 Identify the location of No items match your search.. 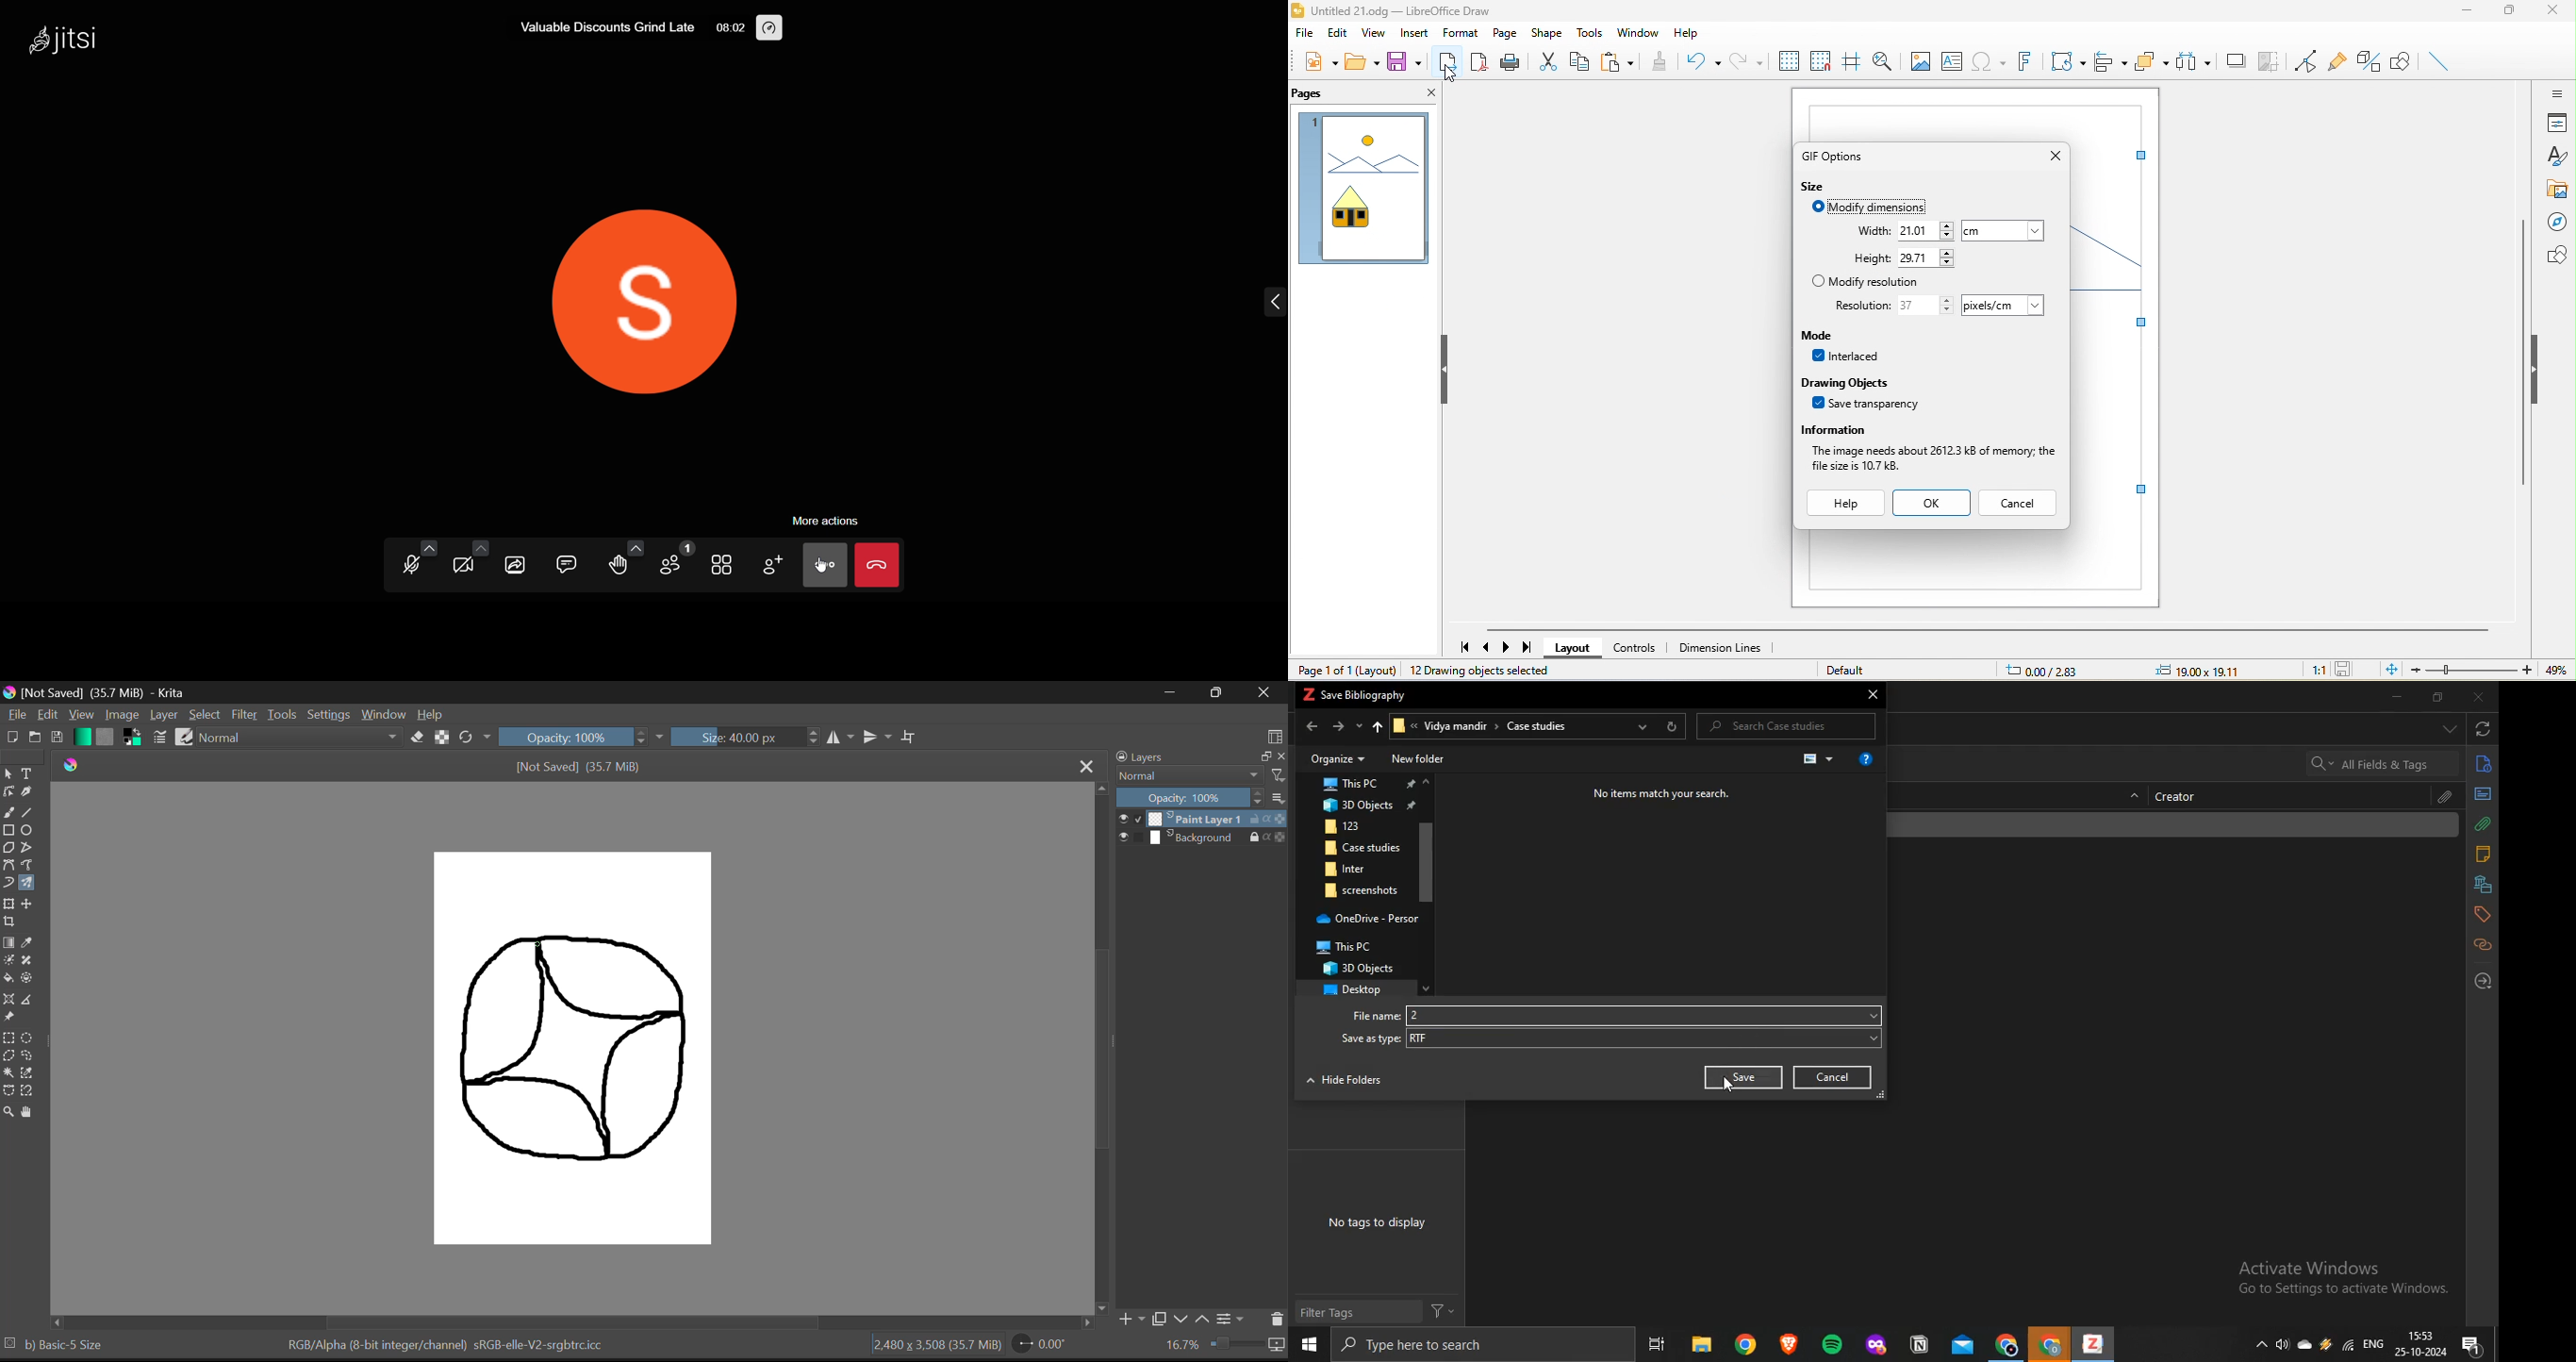
(1666, 797).